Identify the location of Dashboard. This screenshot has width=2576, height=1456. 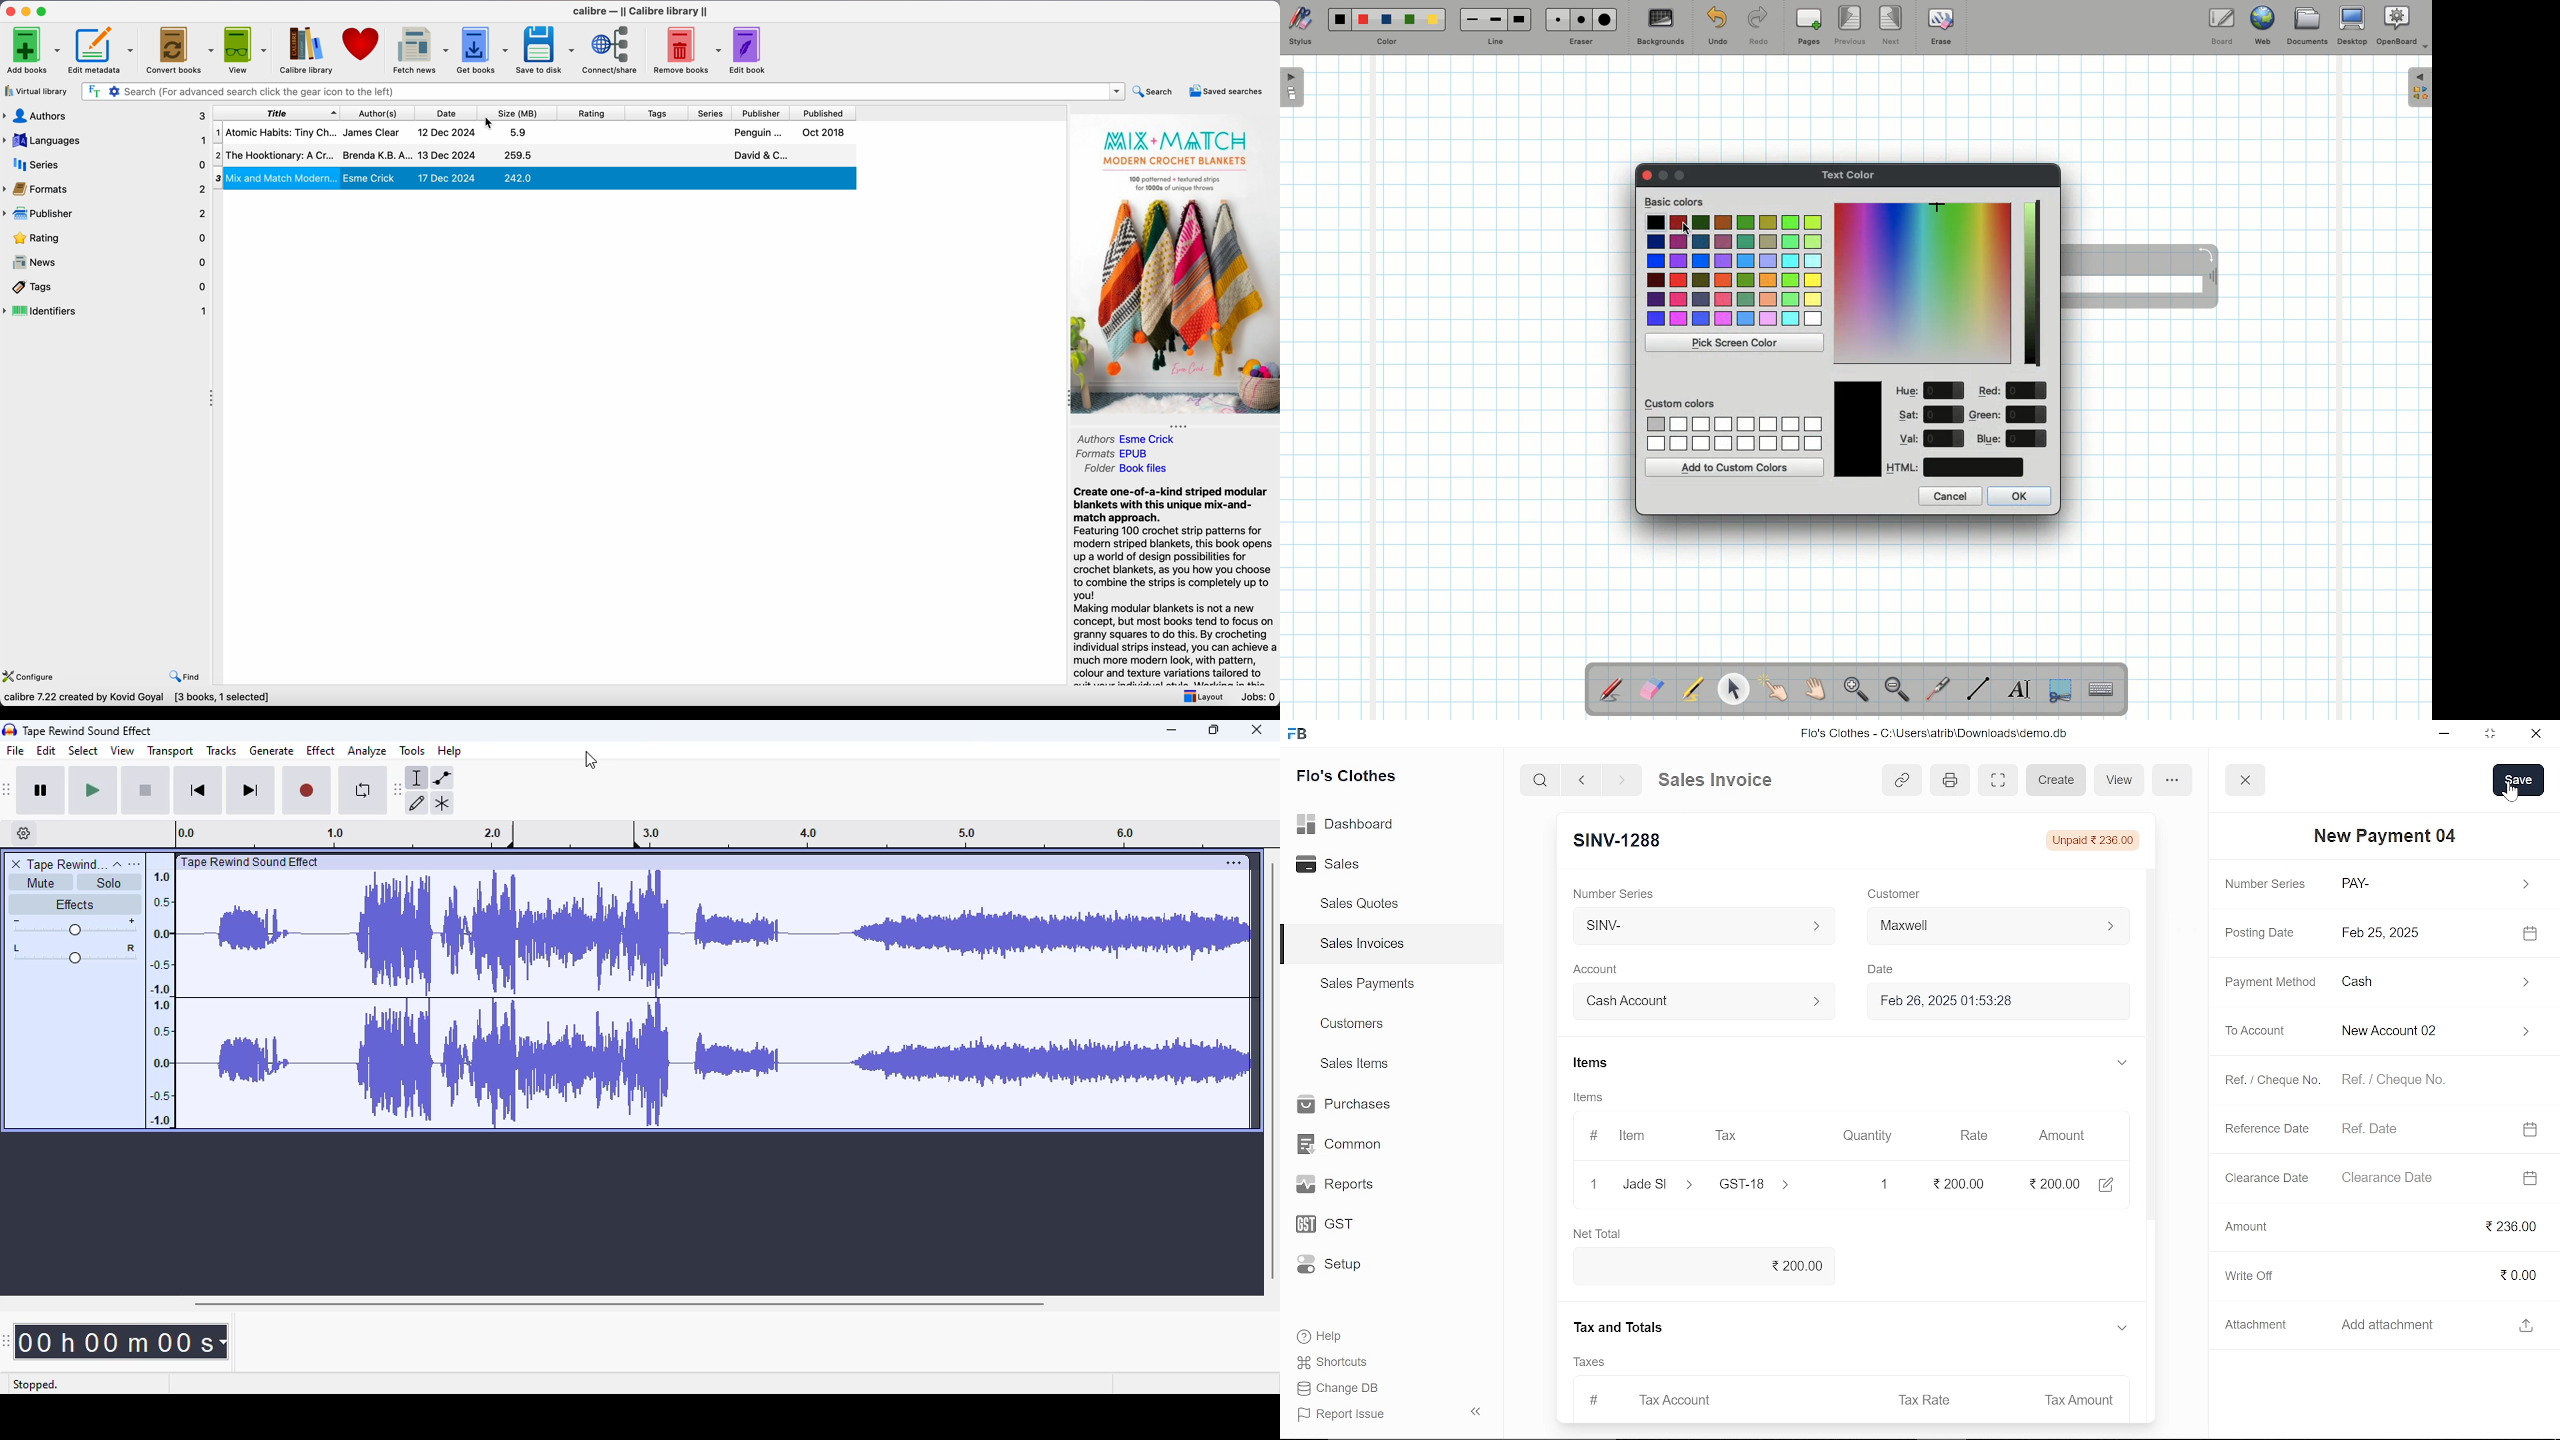
(1350, 823).